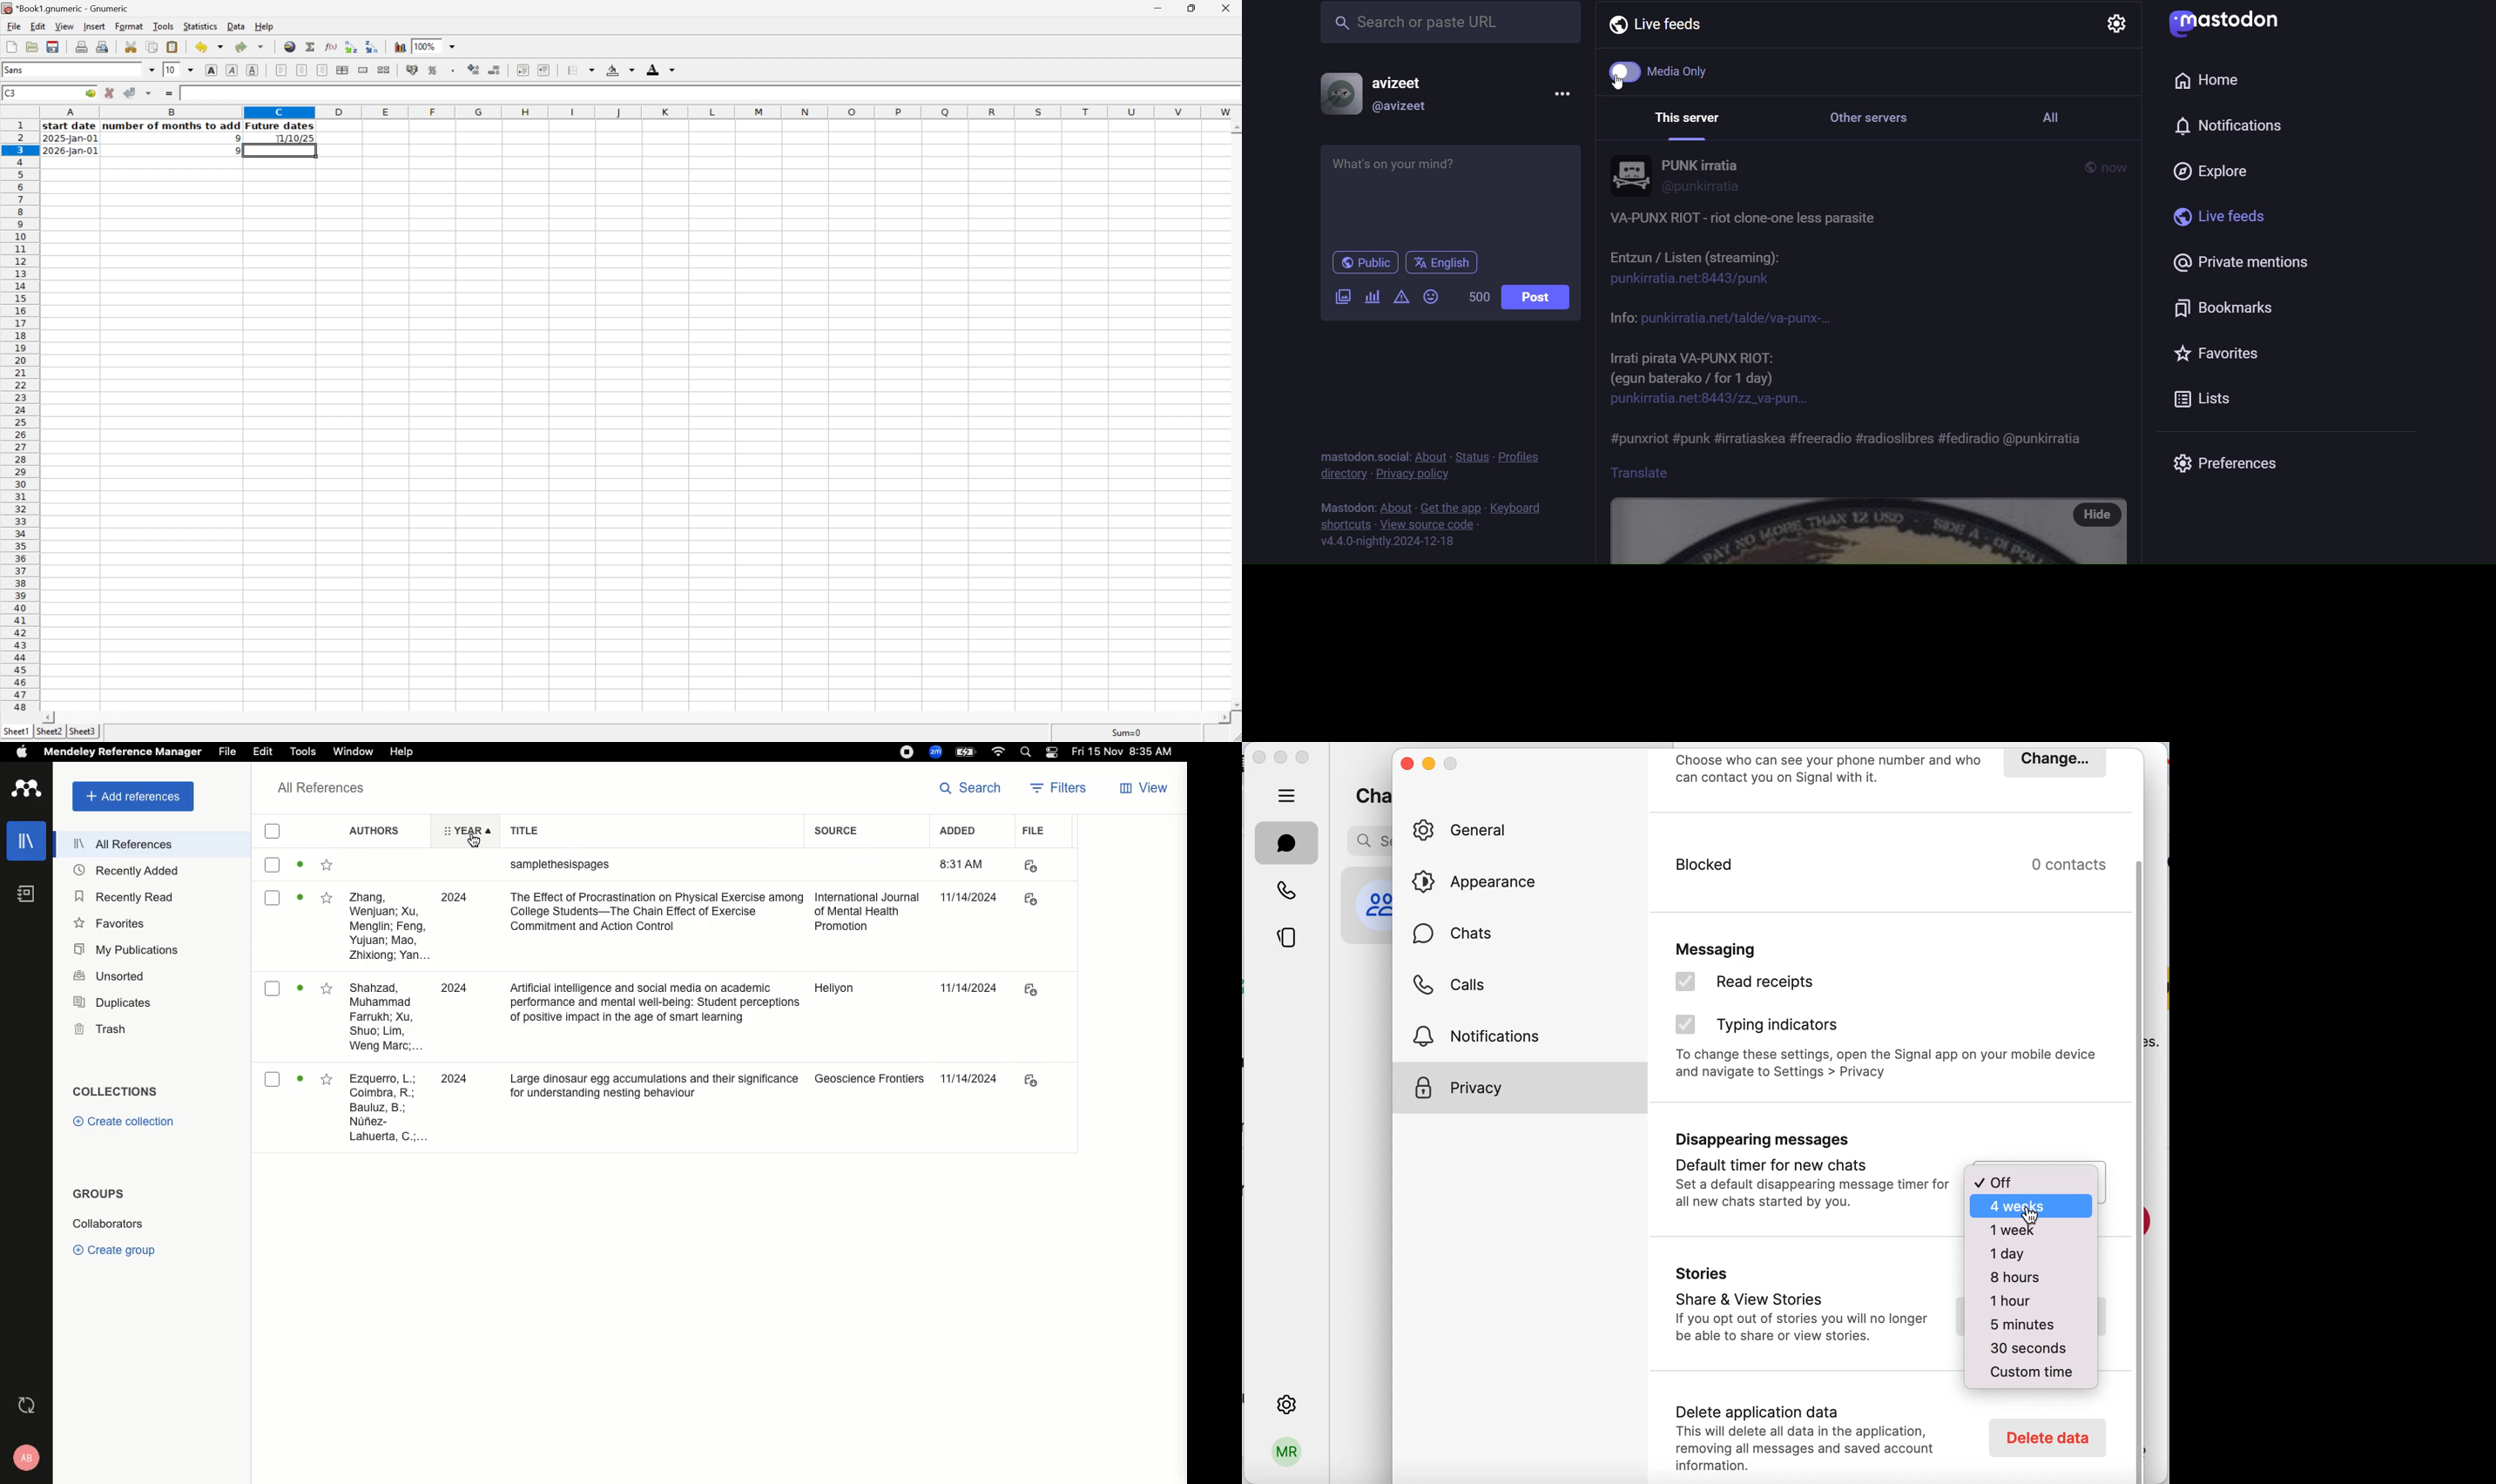  What do you see at coordinates (254, 70) in the screenshot?
I see `Underline` at bounding box center [254, 70].